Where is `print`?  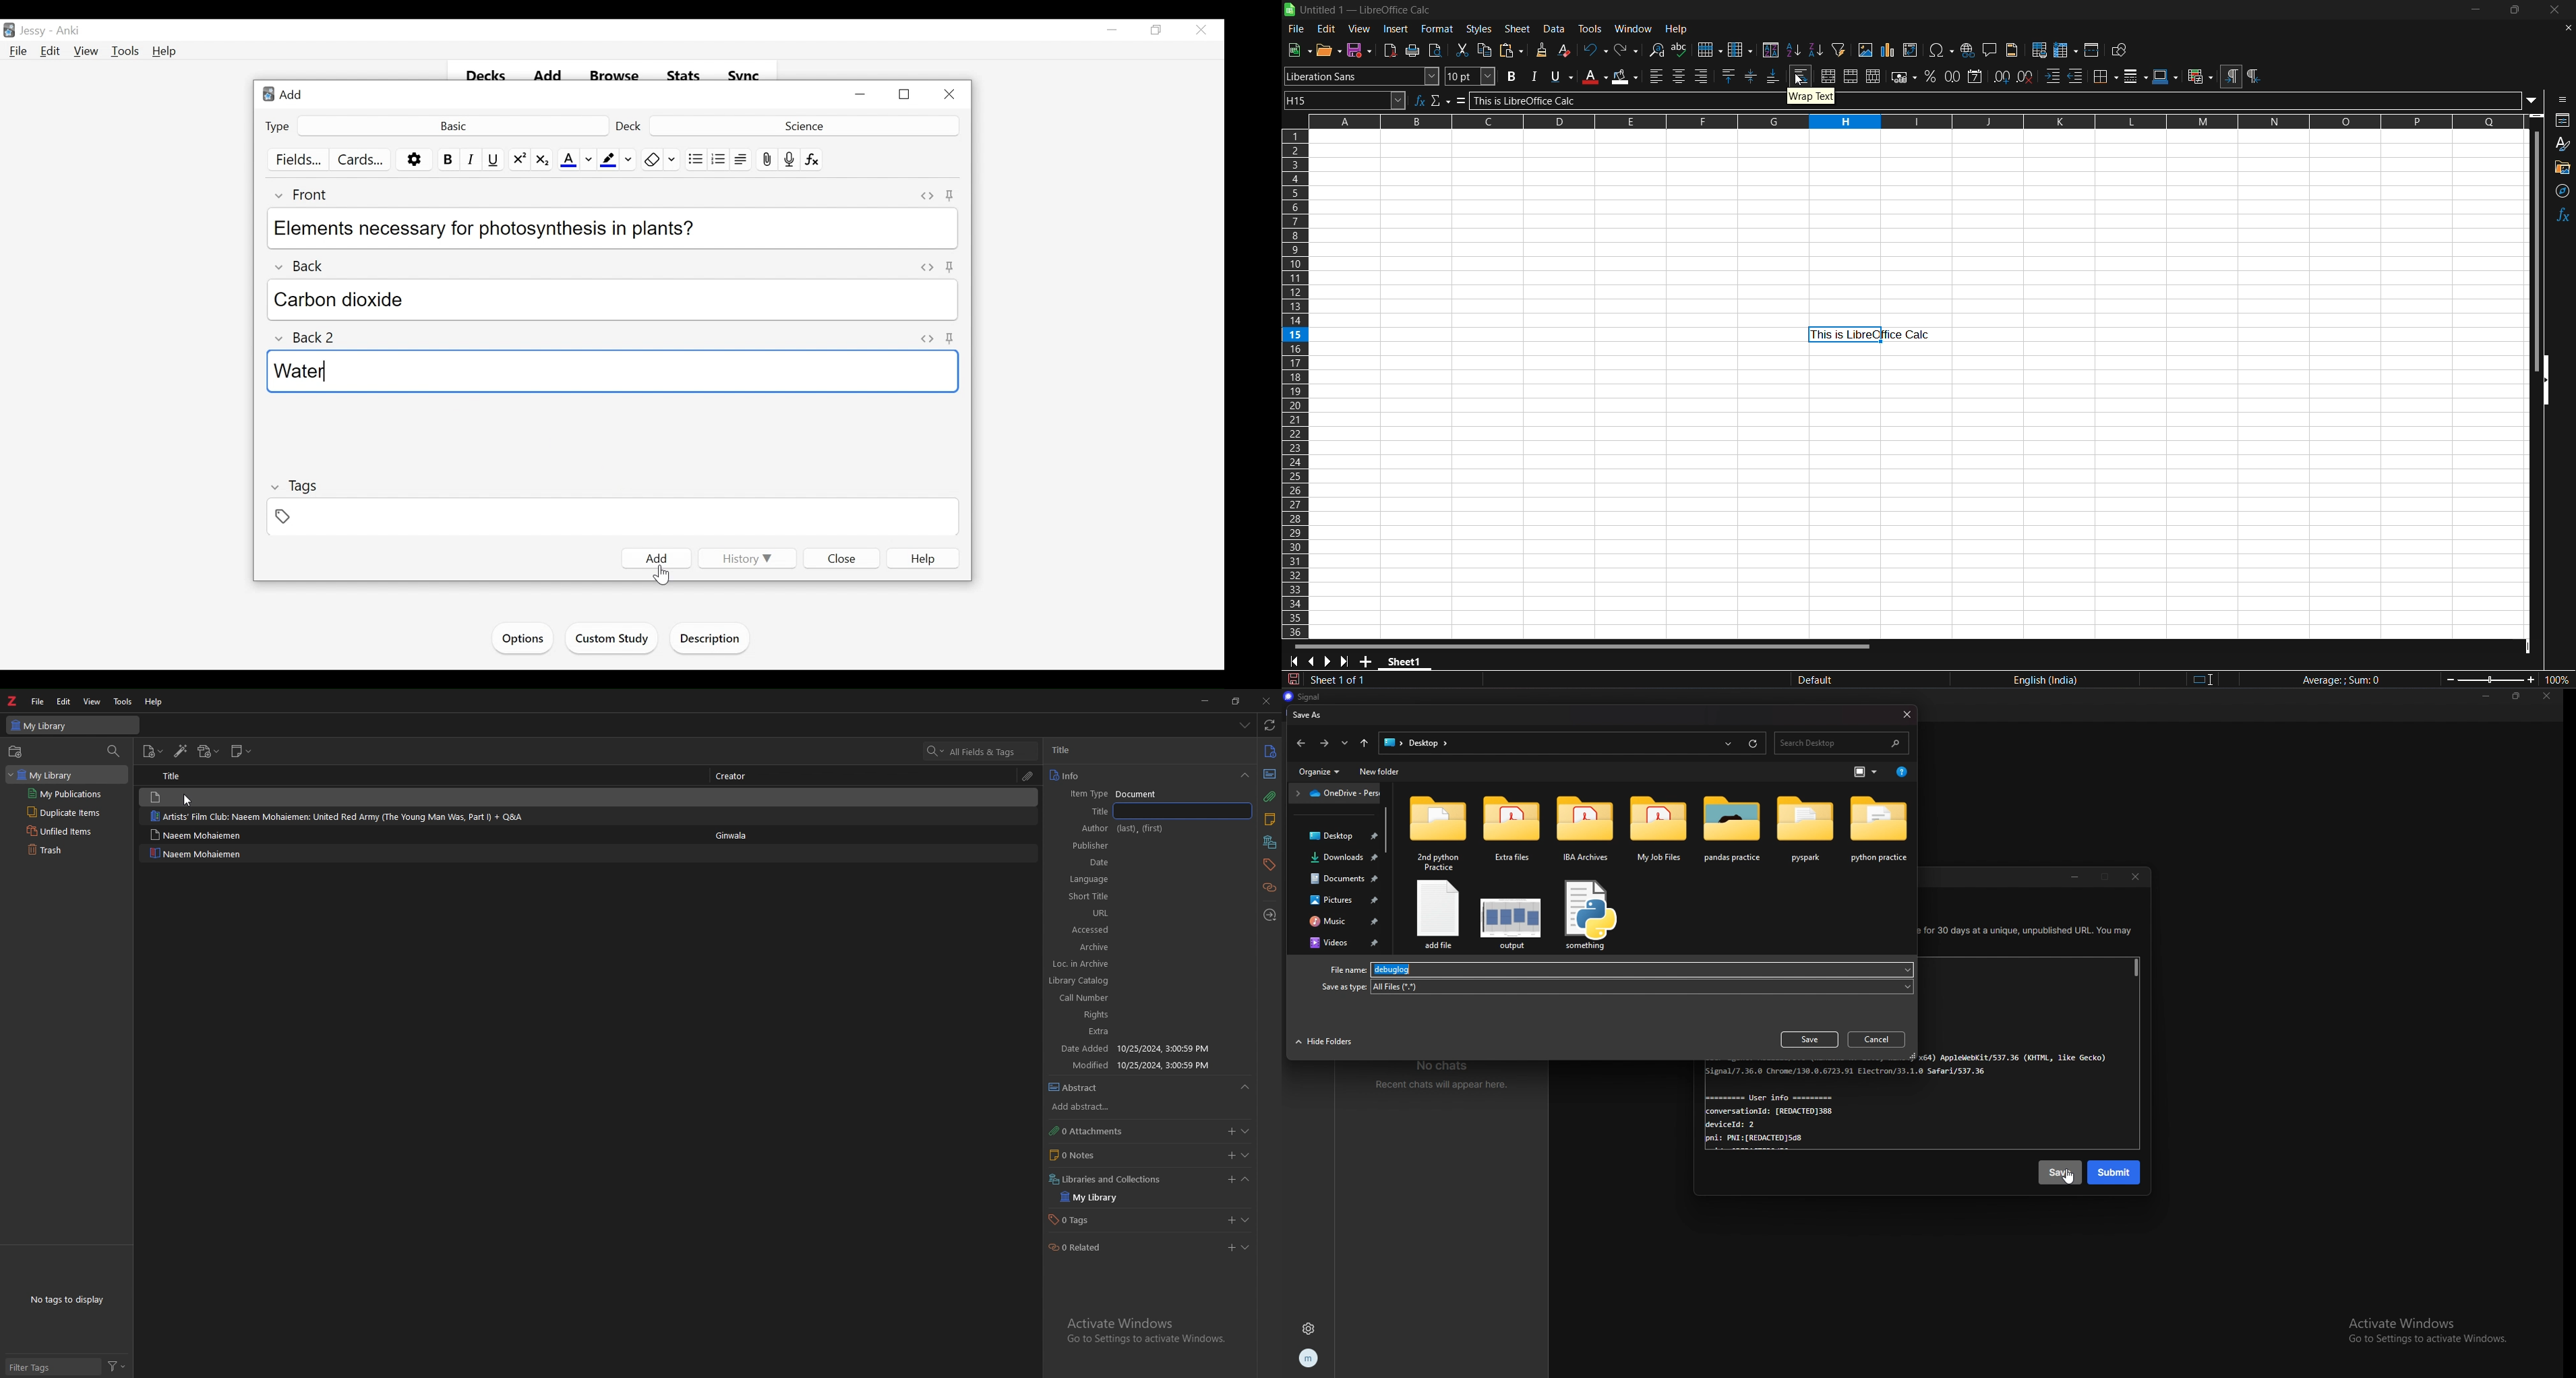 print is located at coordinates (1412, 51).